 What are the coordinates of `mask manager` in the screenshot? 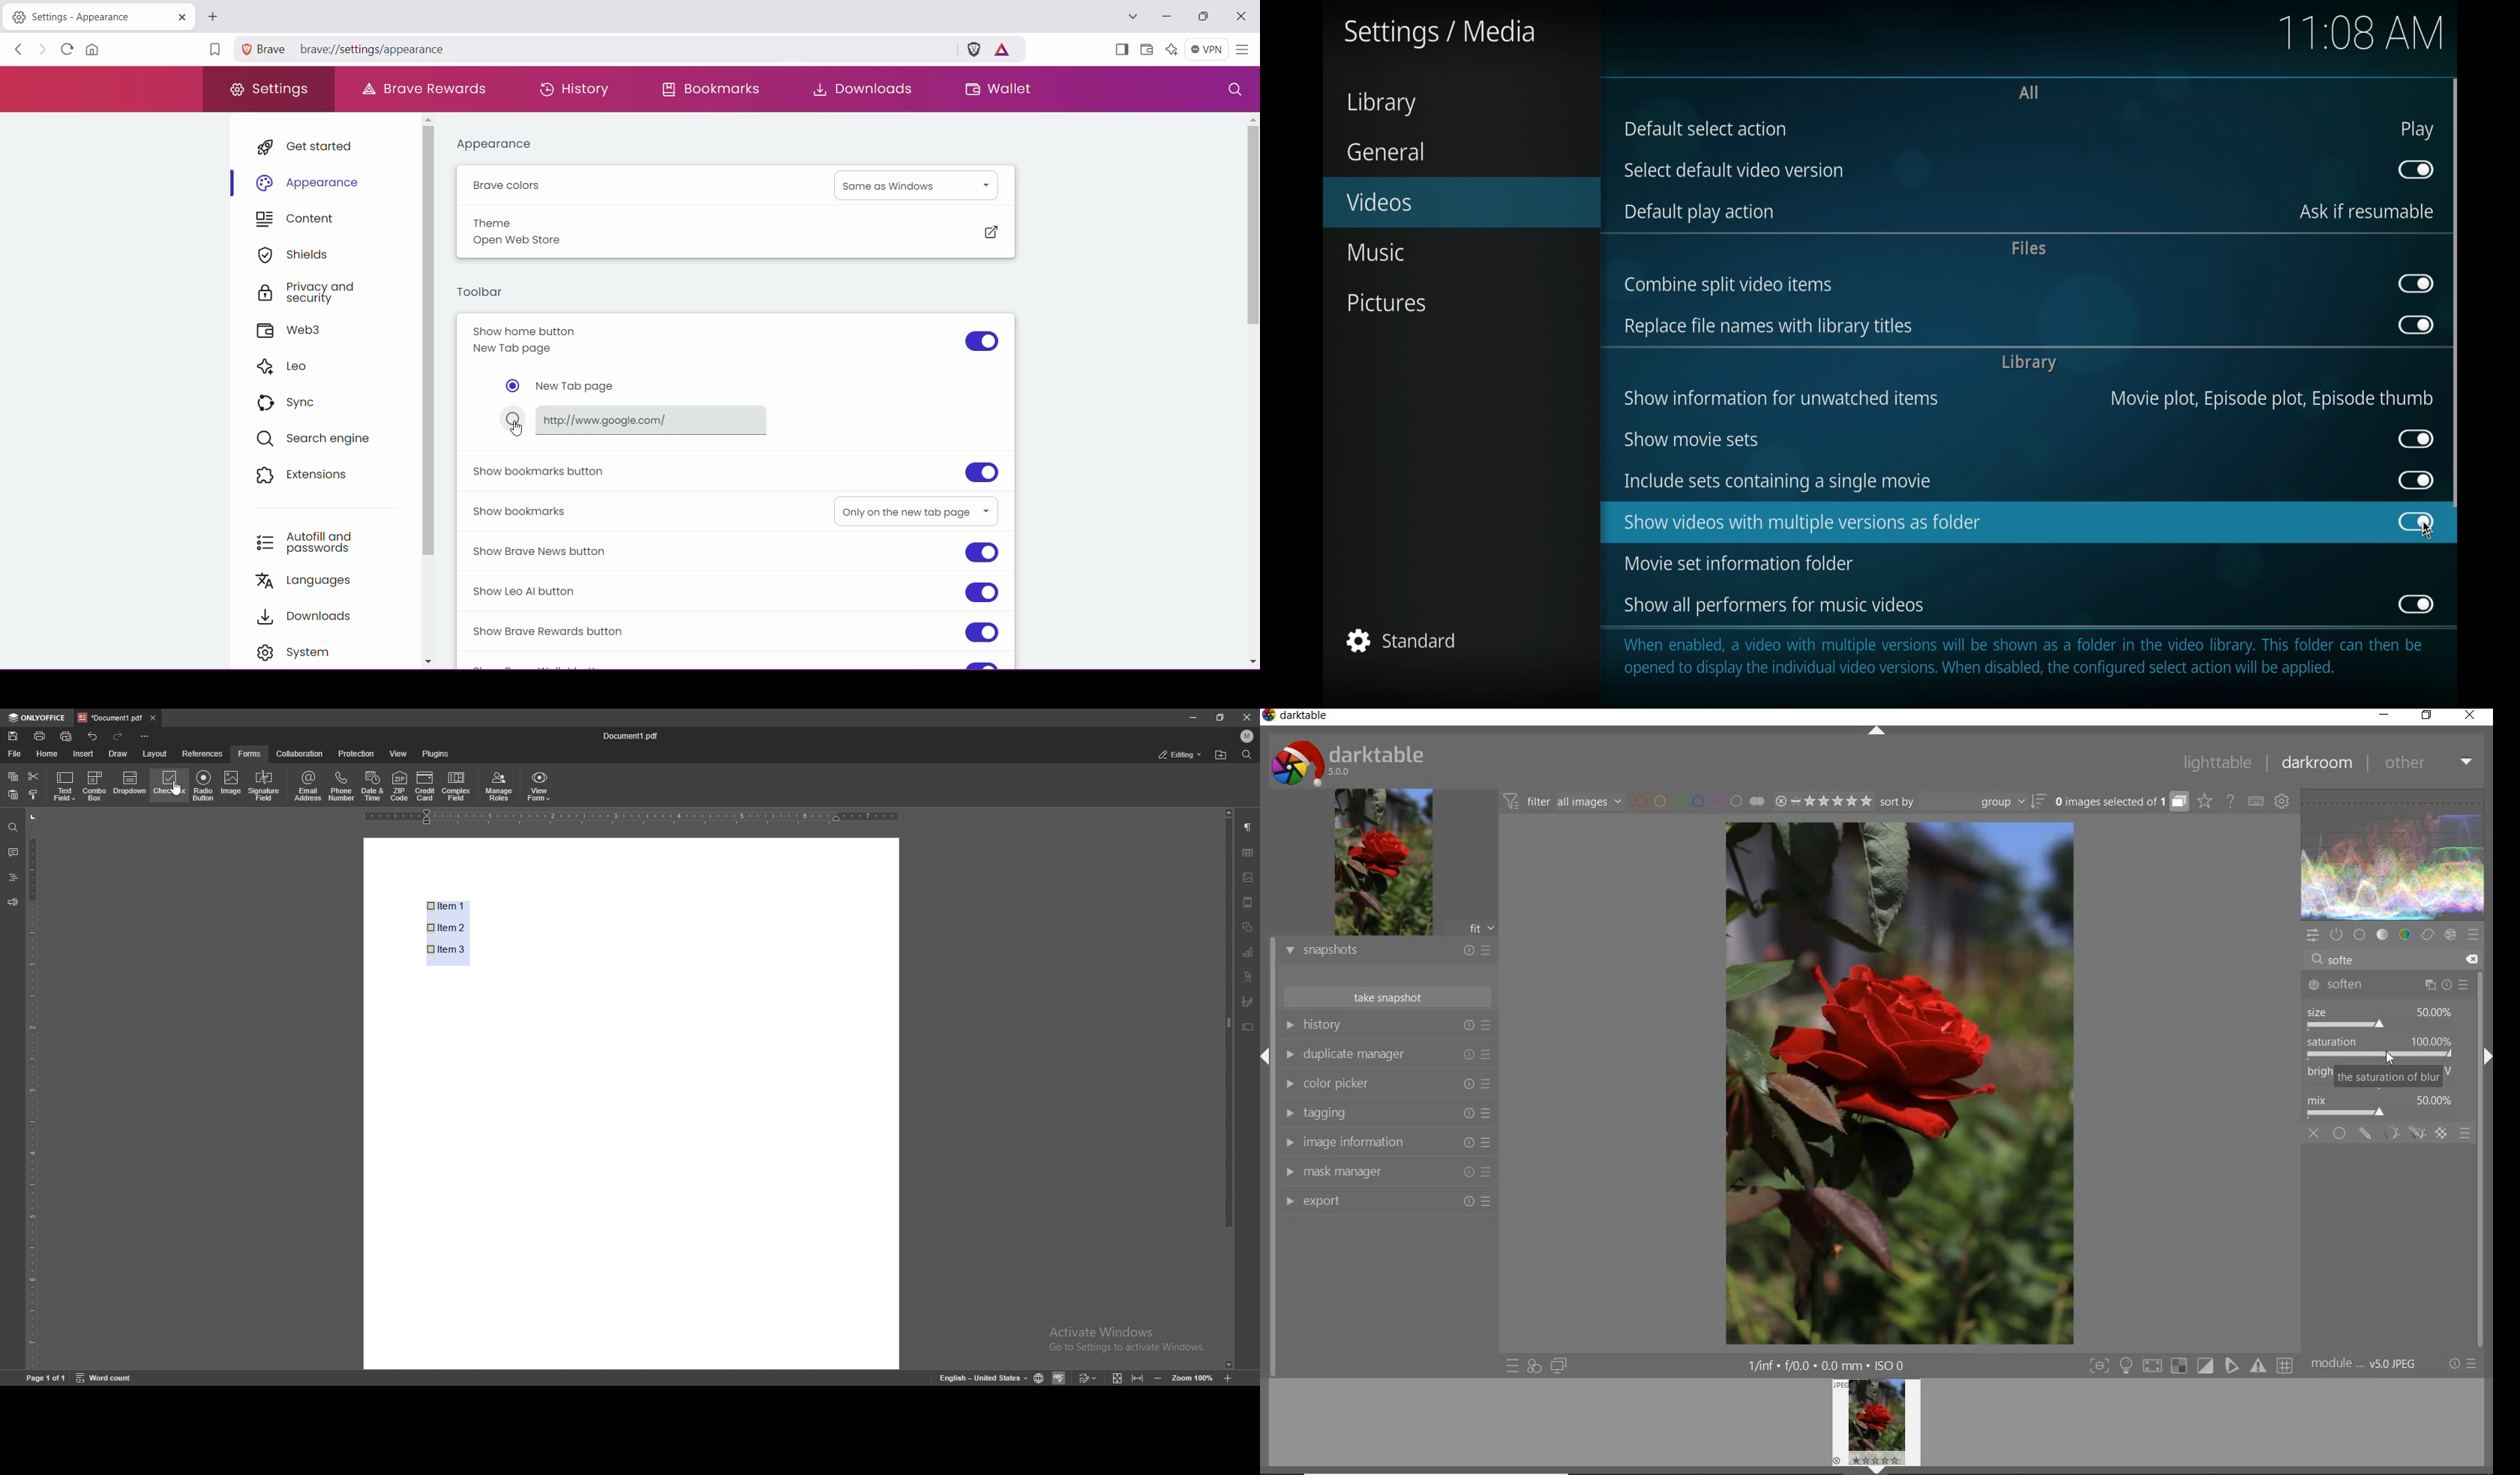 It's located at (1386, 1172).